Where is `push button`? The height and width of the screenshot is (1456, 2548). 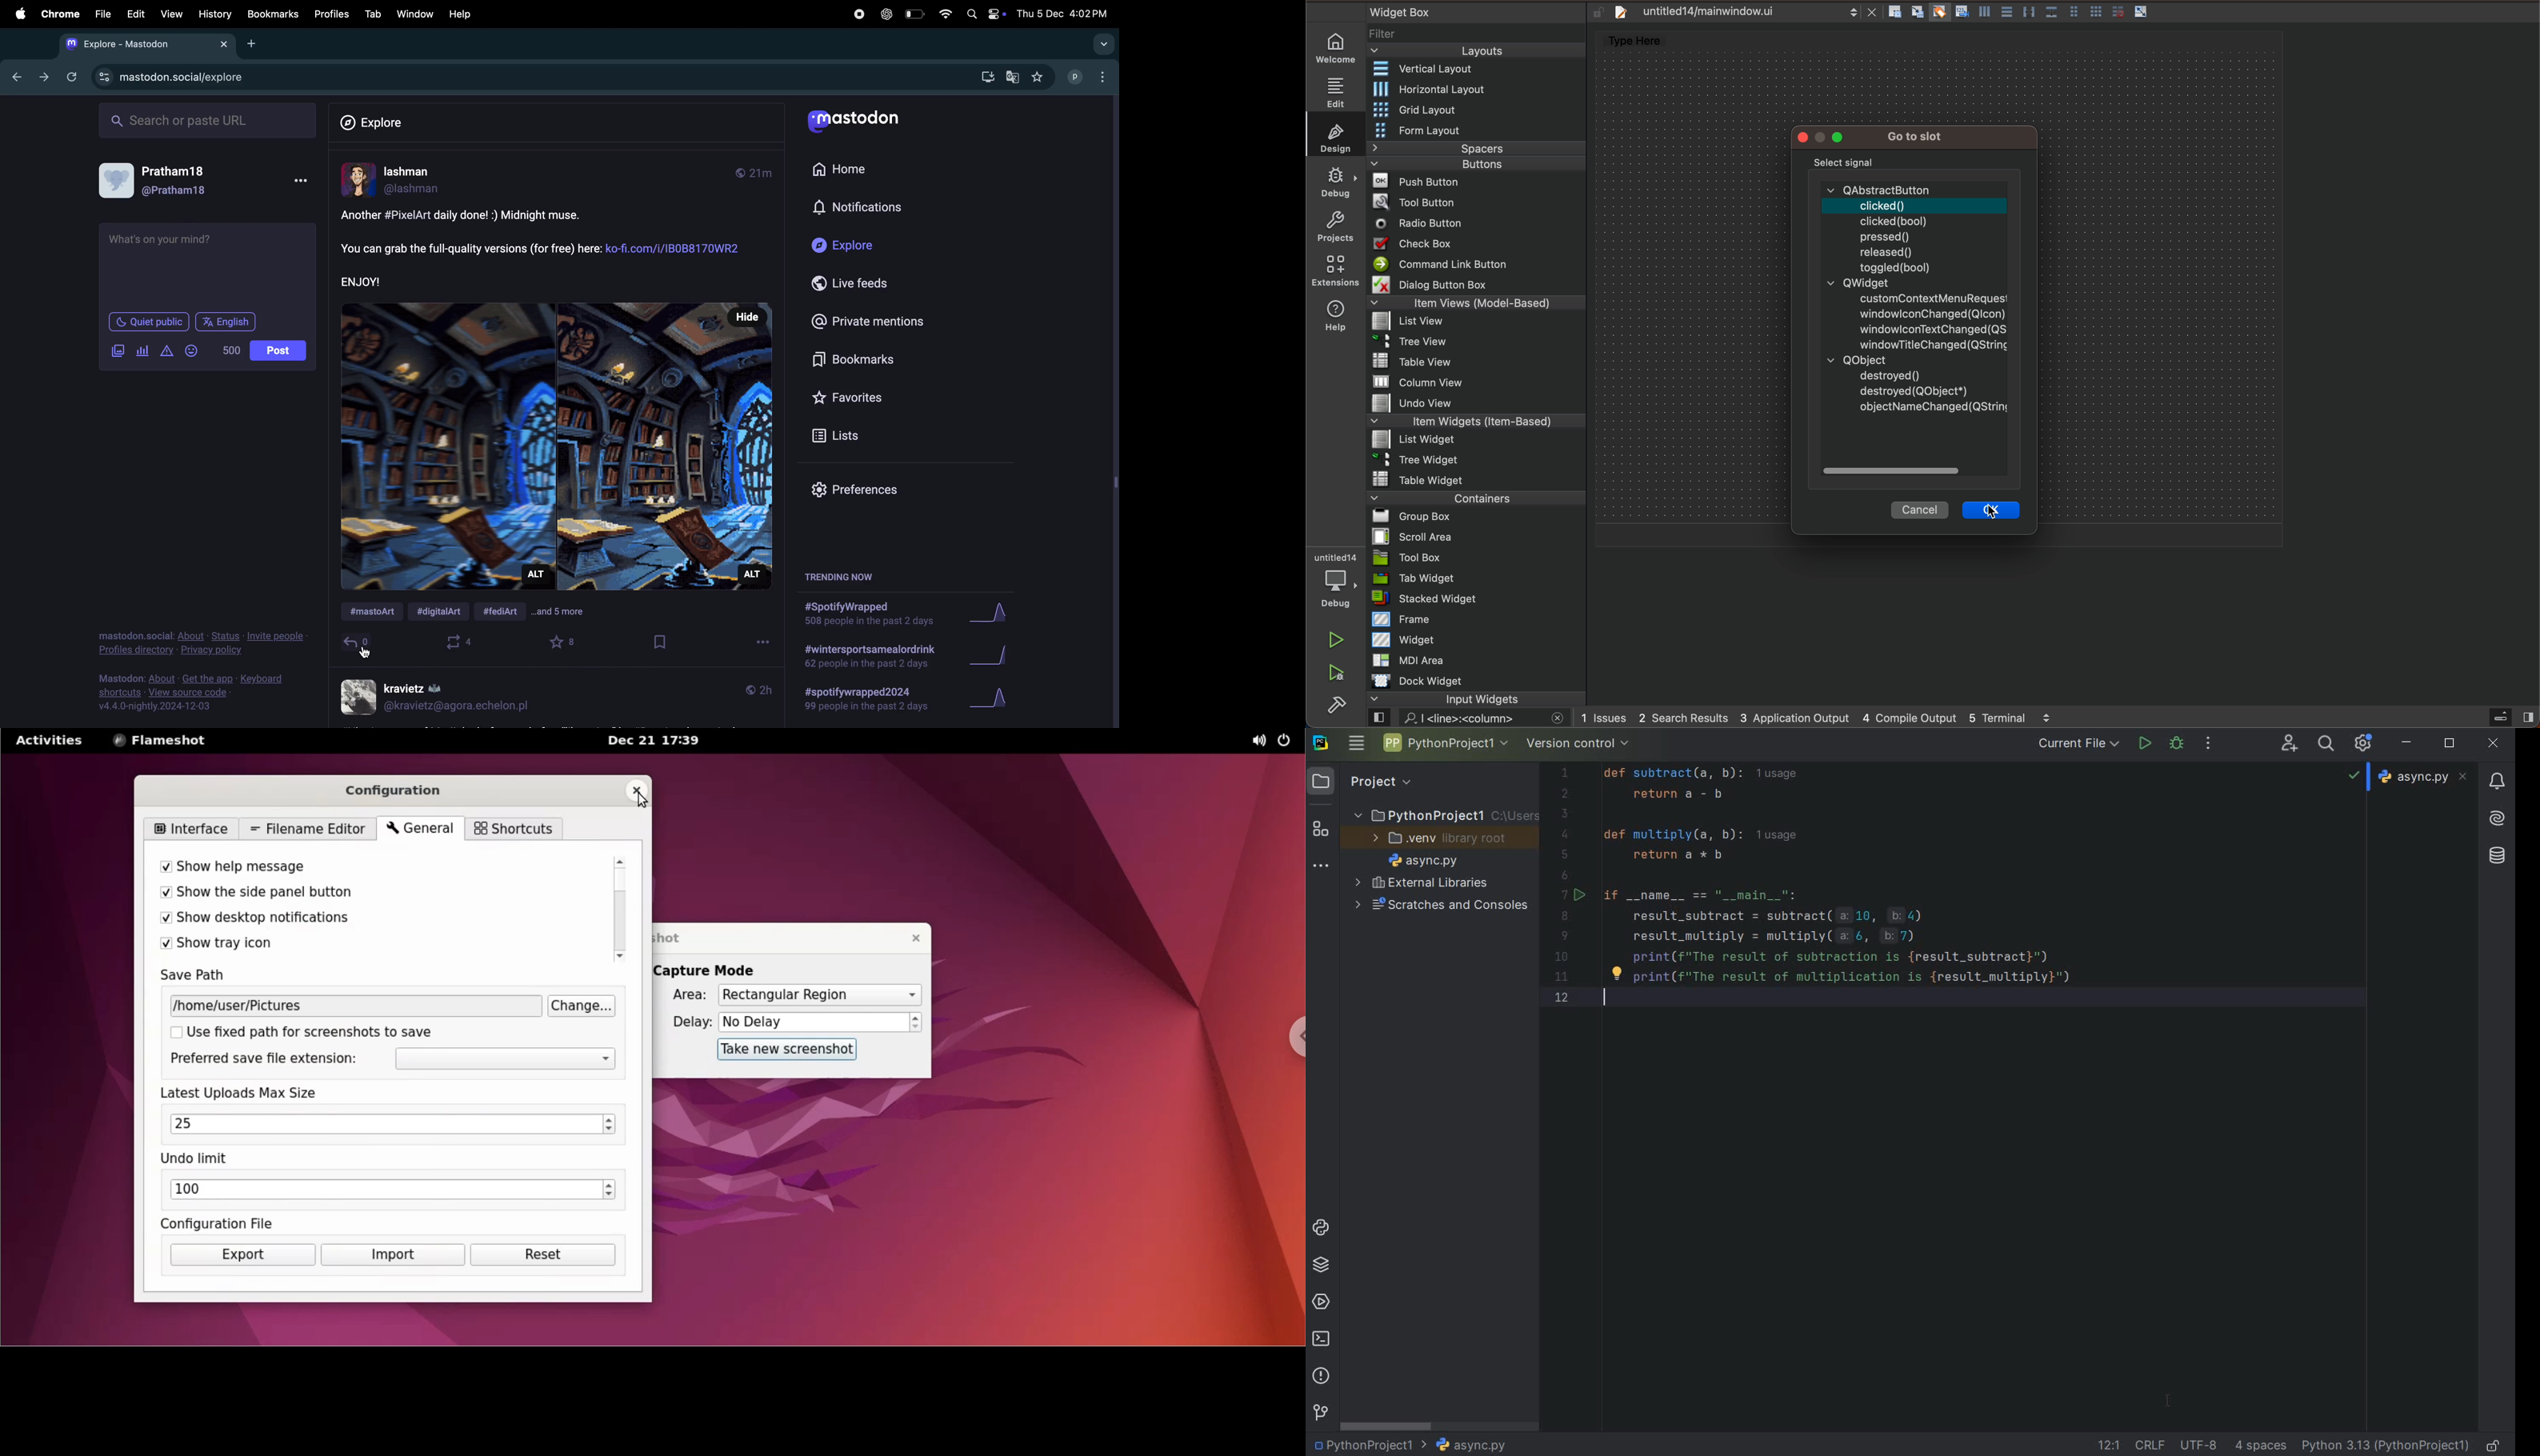
push button is located at coordinates (1476, 183).